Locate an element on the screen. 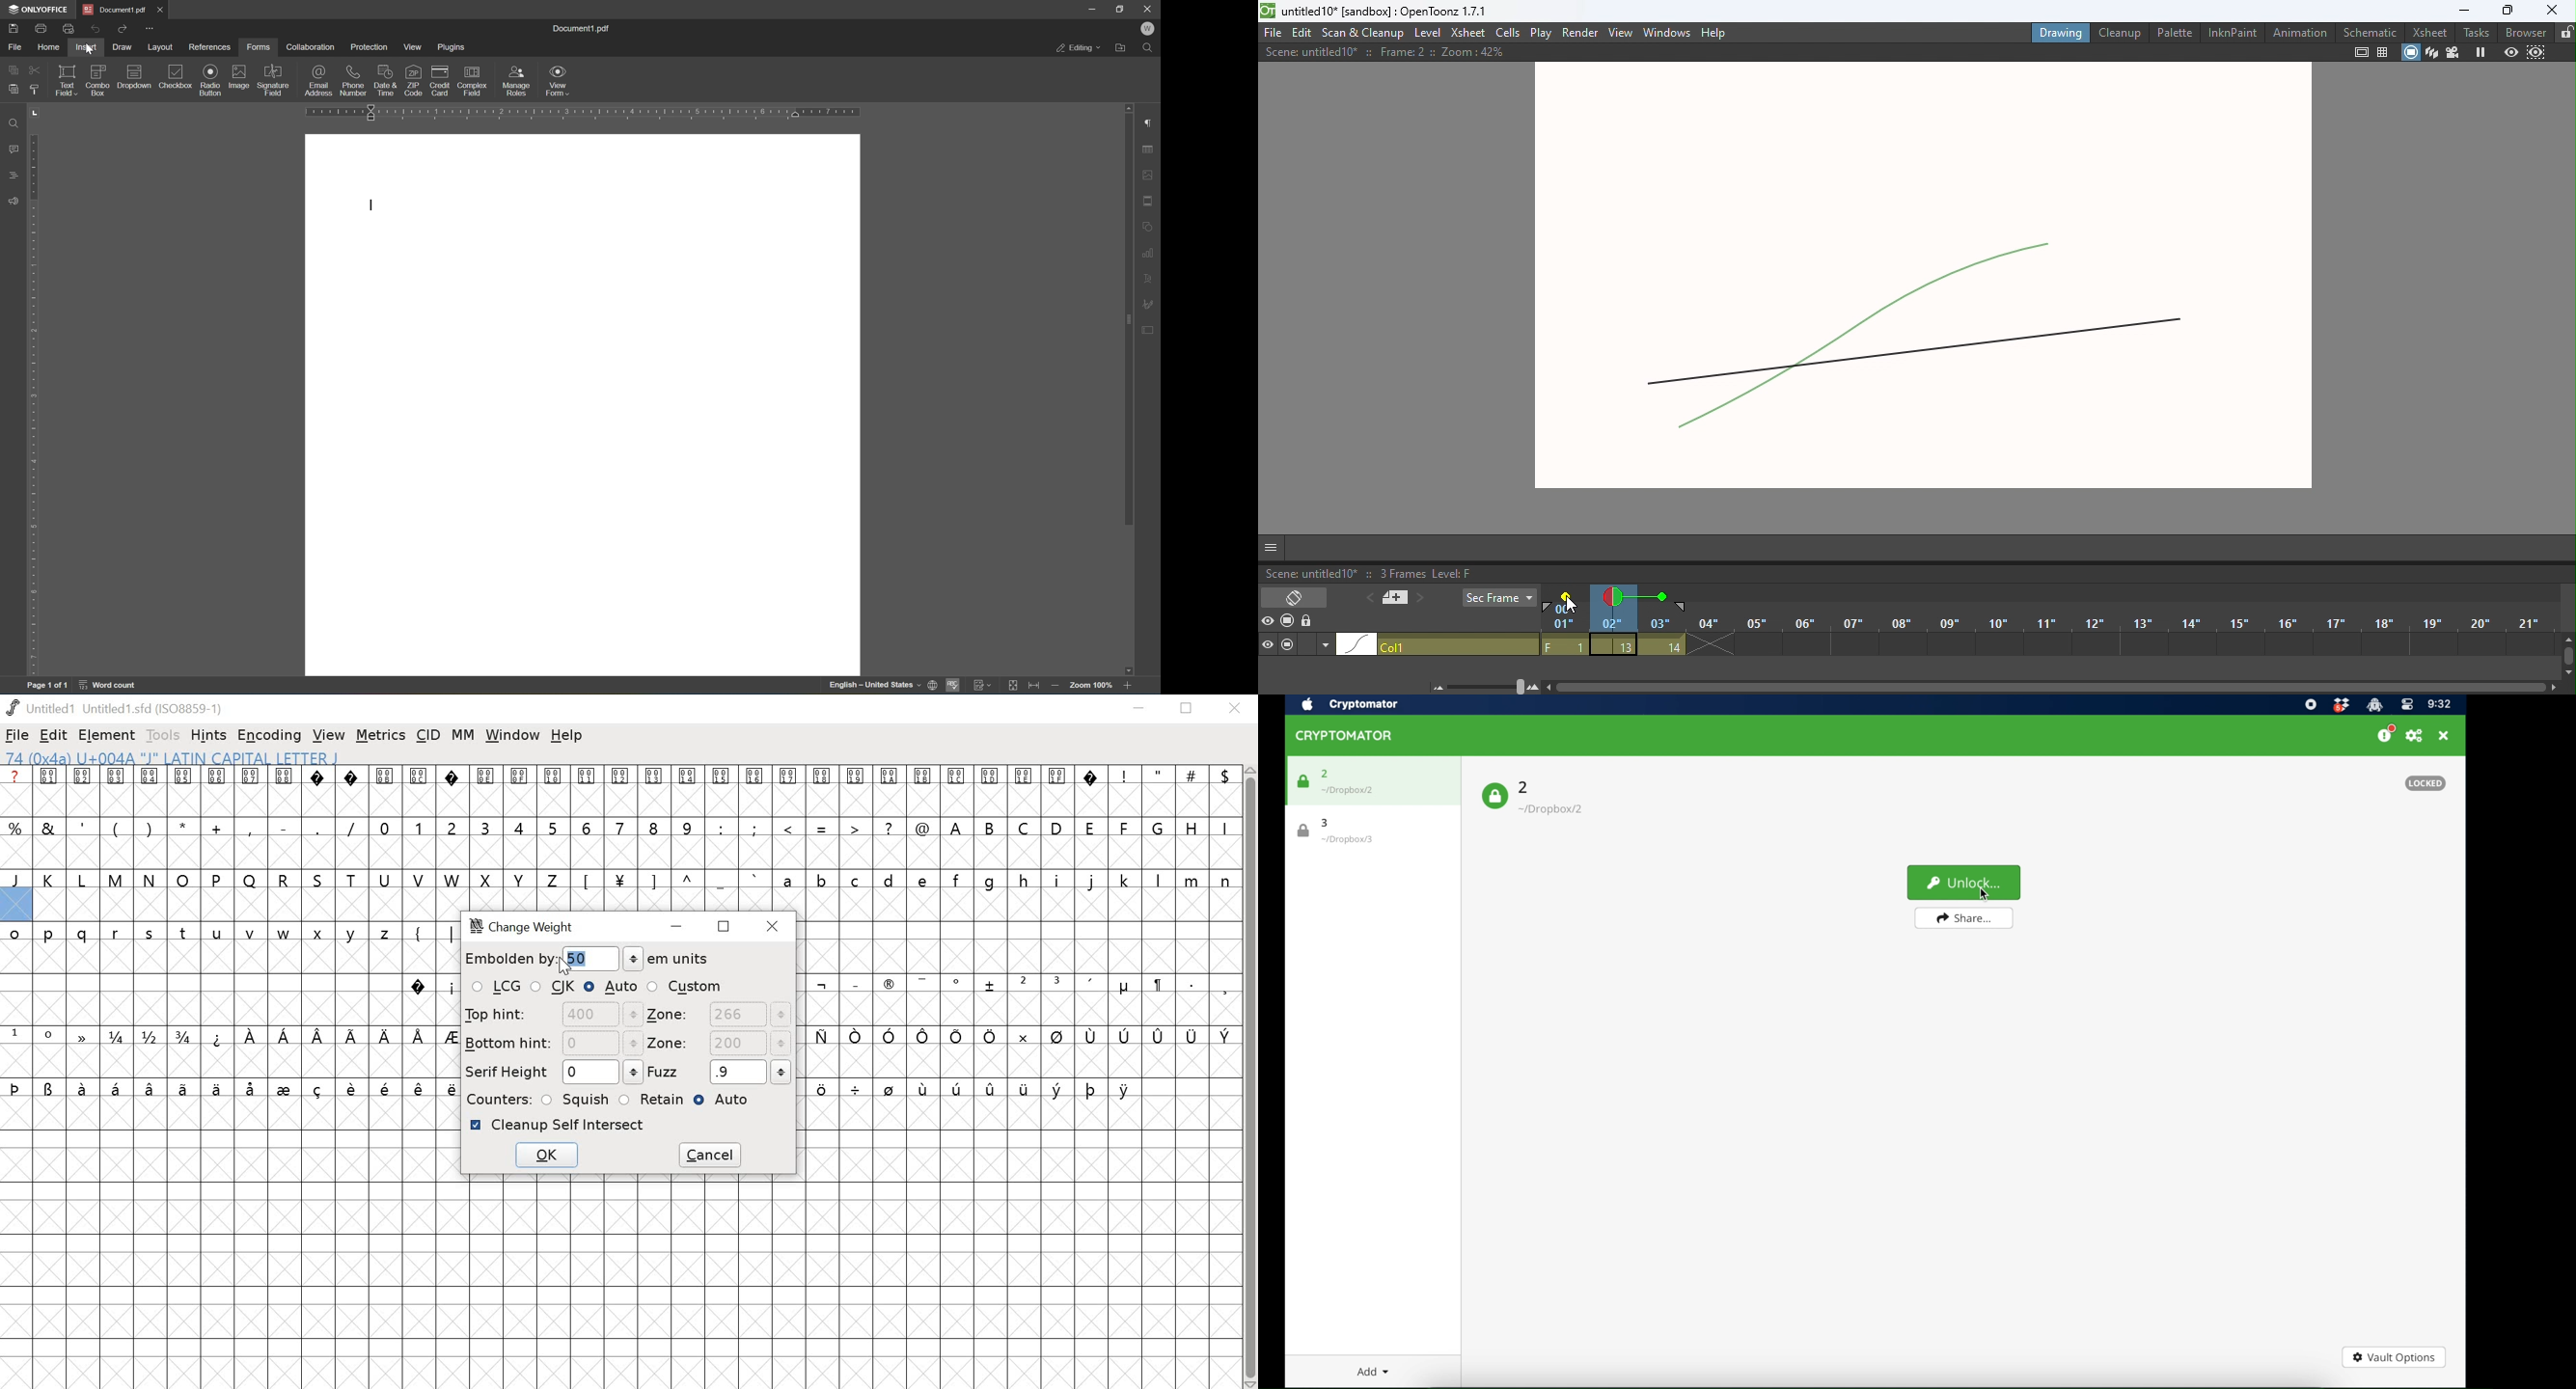 This screenshot has height=1400, width=2576. 13 is located at coordinates (1613, 644).